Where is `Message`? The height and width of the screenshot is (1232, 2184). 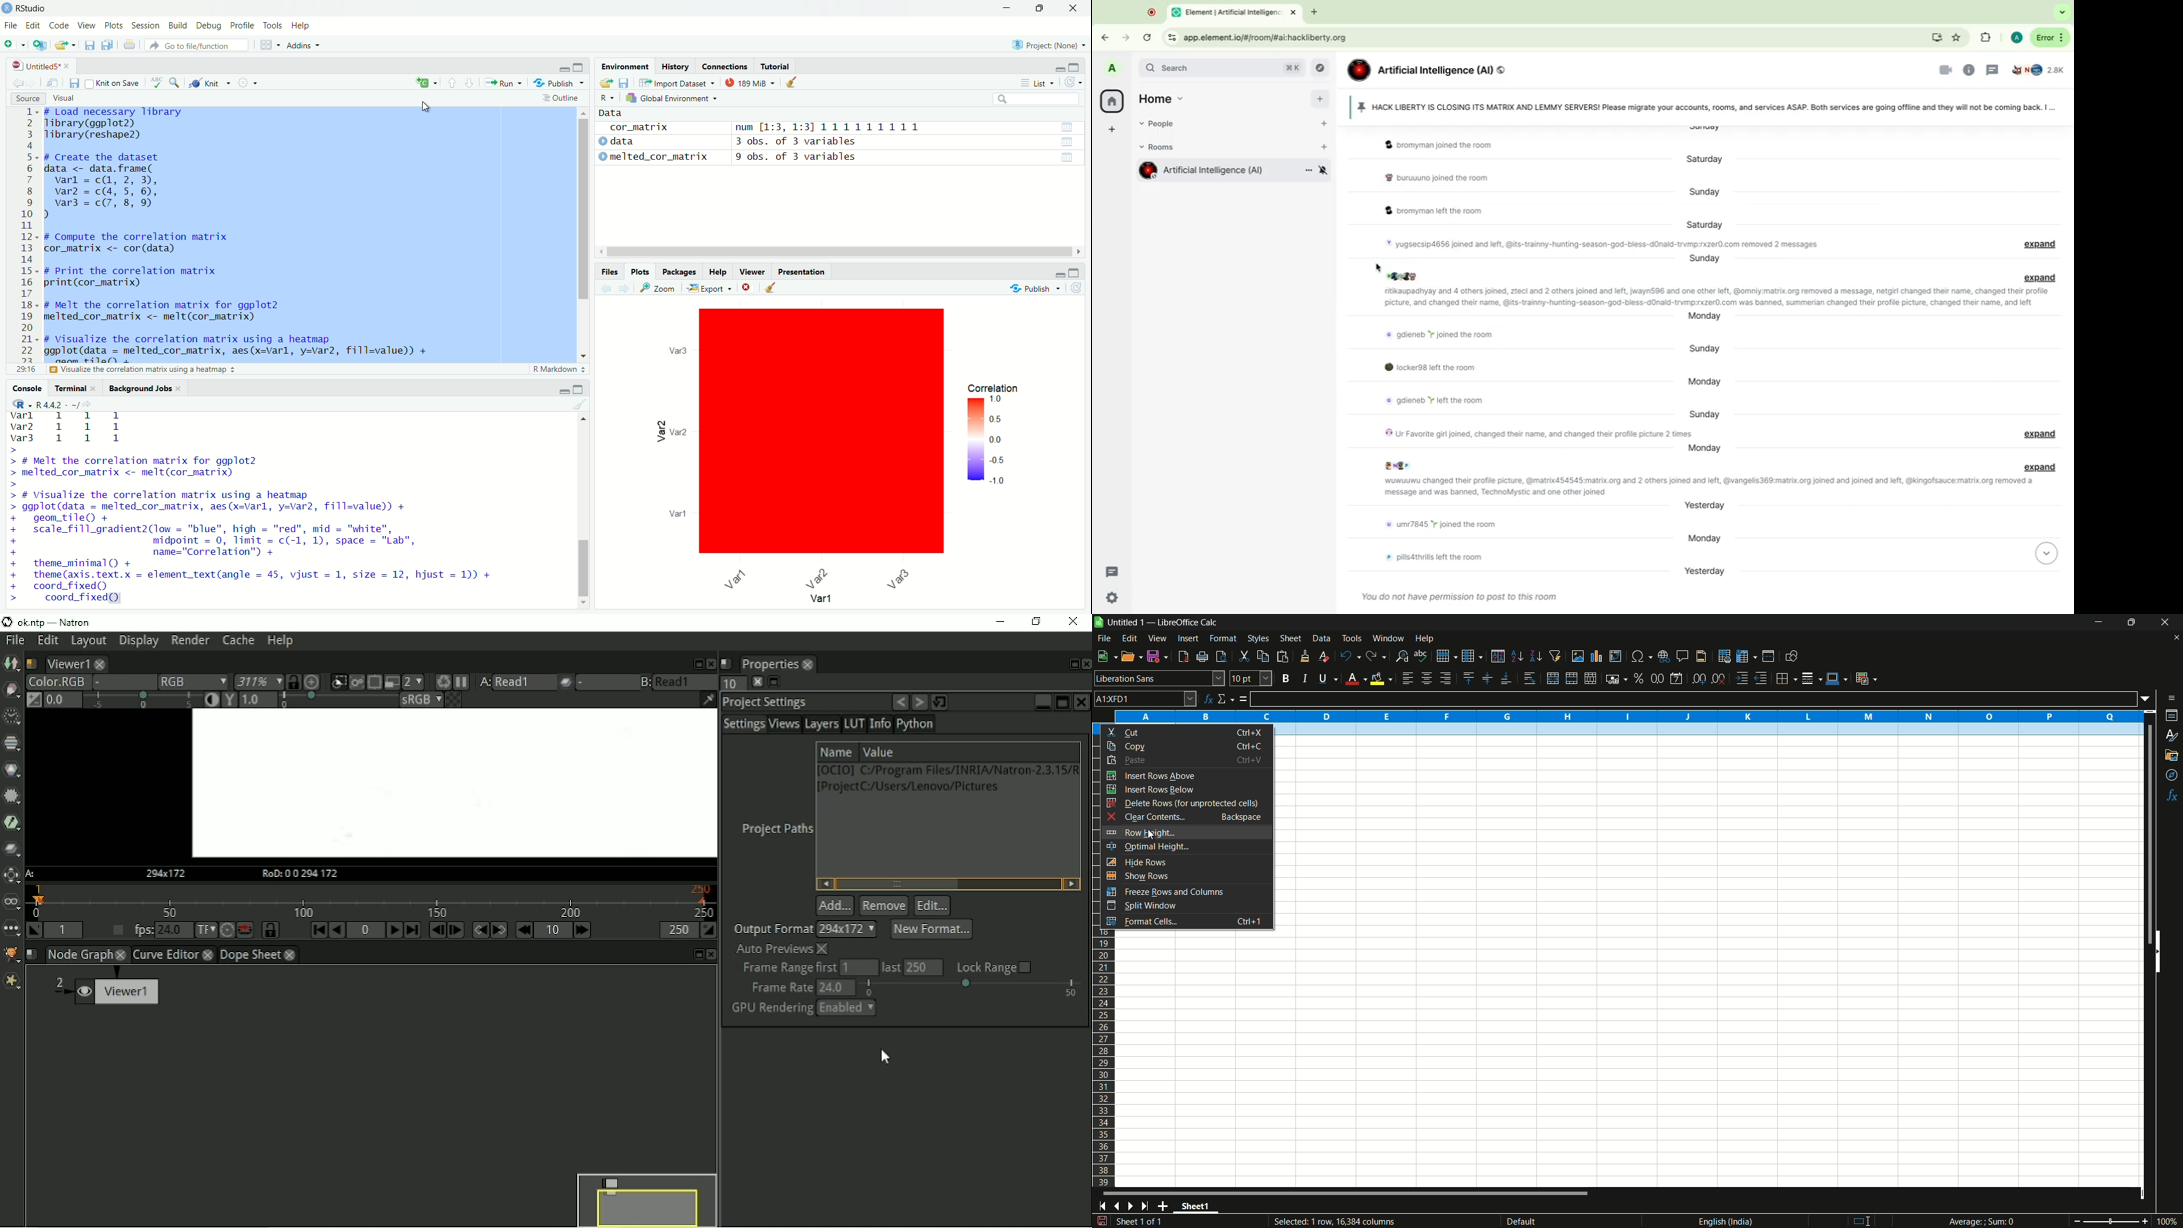 Message is located at coordinates (1532, 433).